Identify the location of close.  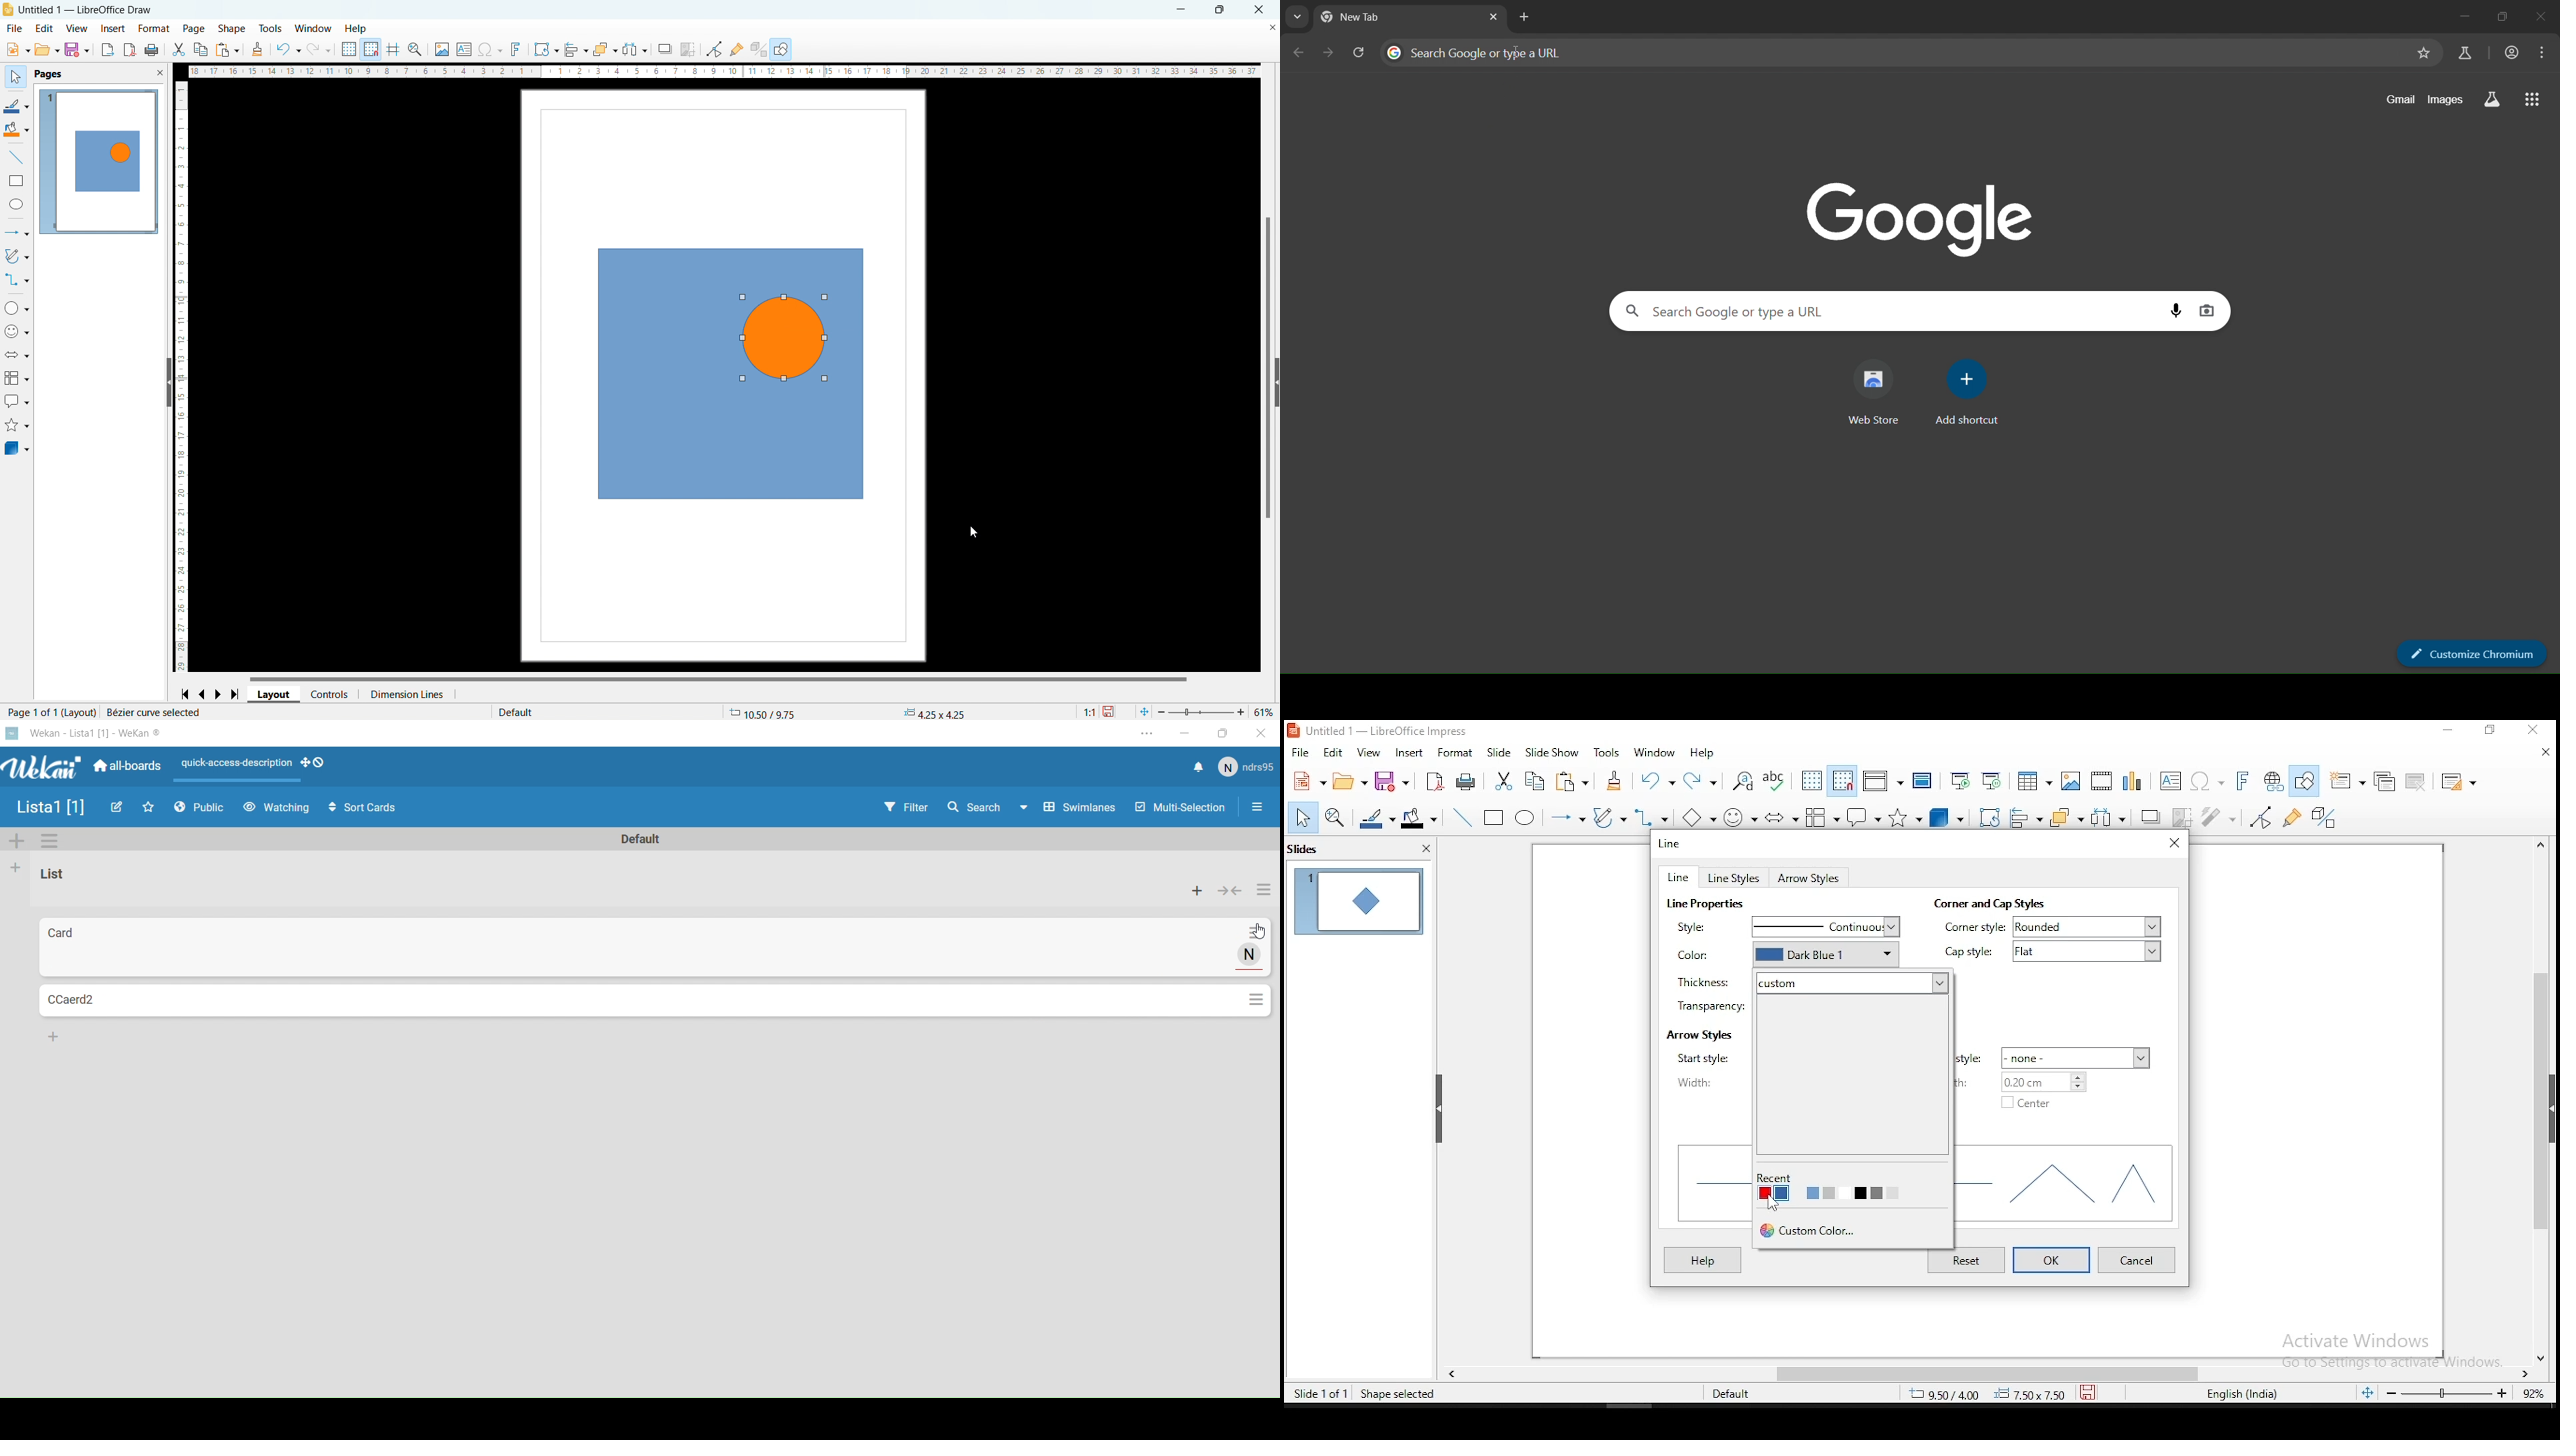
(2543, 751).